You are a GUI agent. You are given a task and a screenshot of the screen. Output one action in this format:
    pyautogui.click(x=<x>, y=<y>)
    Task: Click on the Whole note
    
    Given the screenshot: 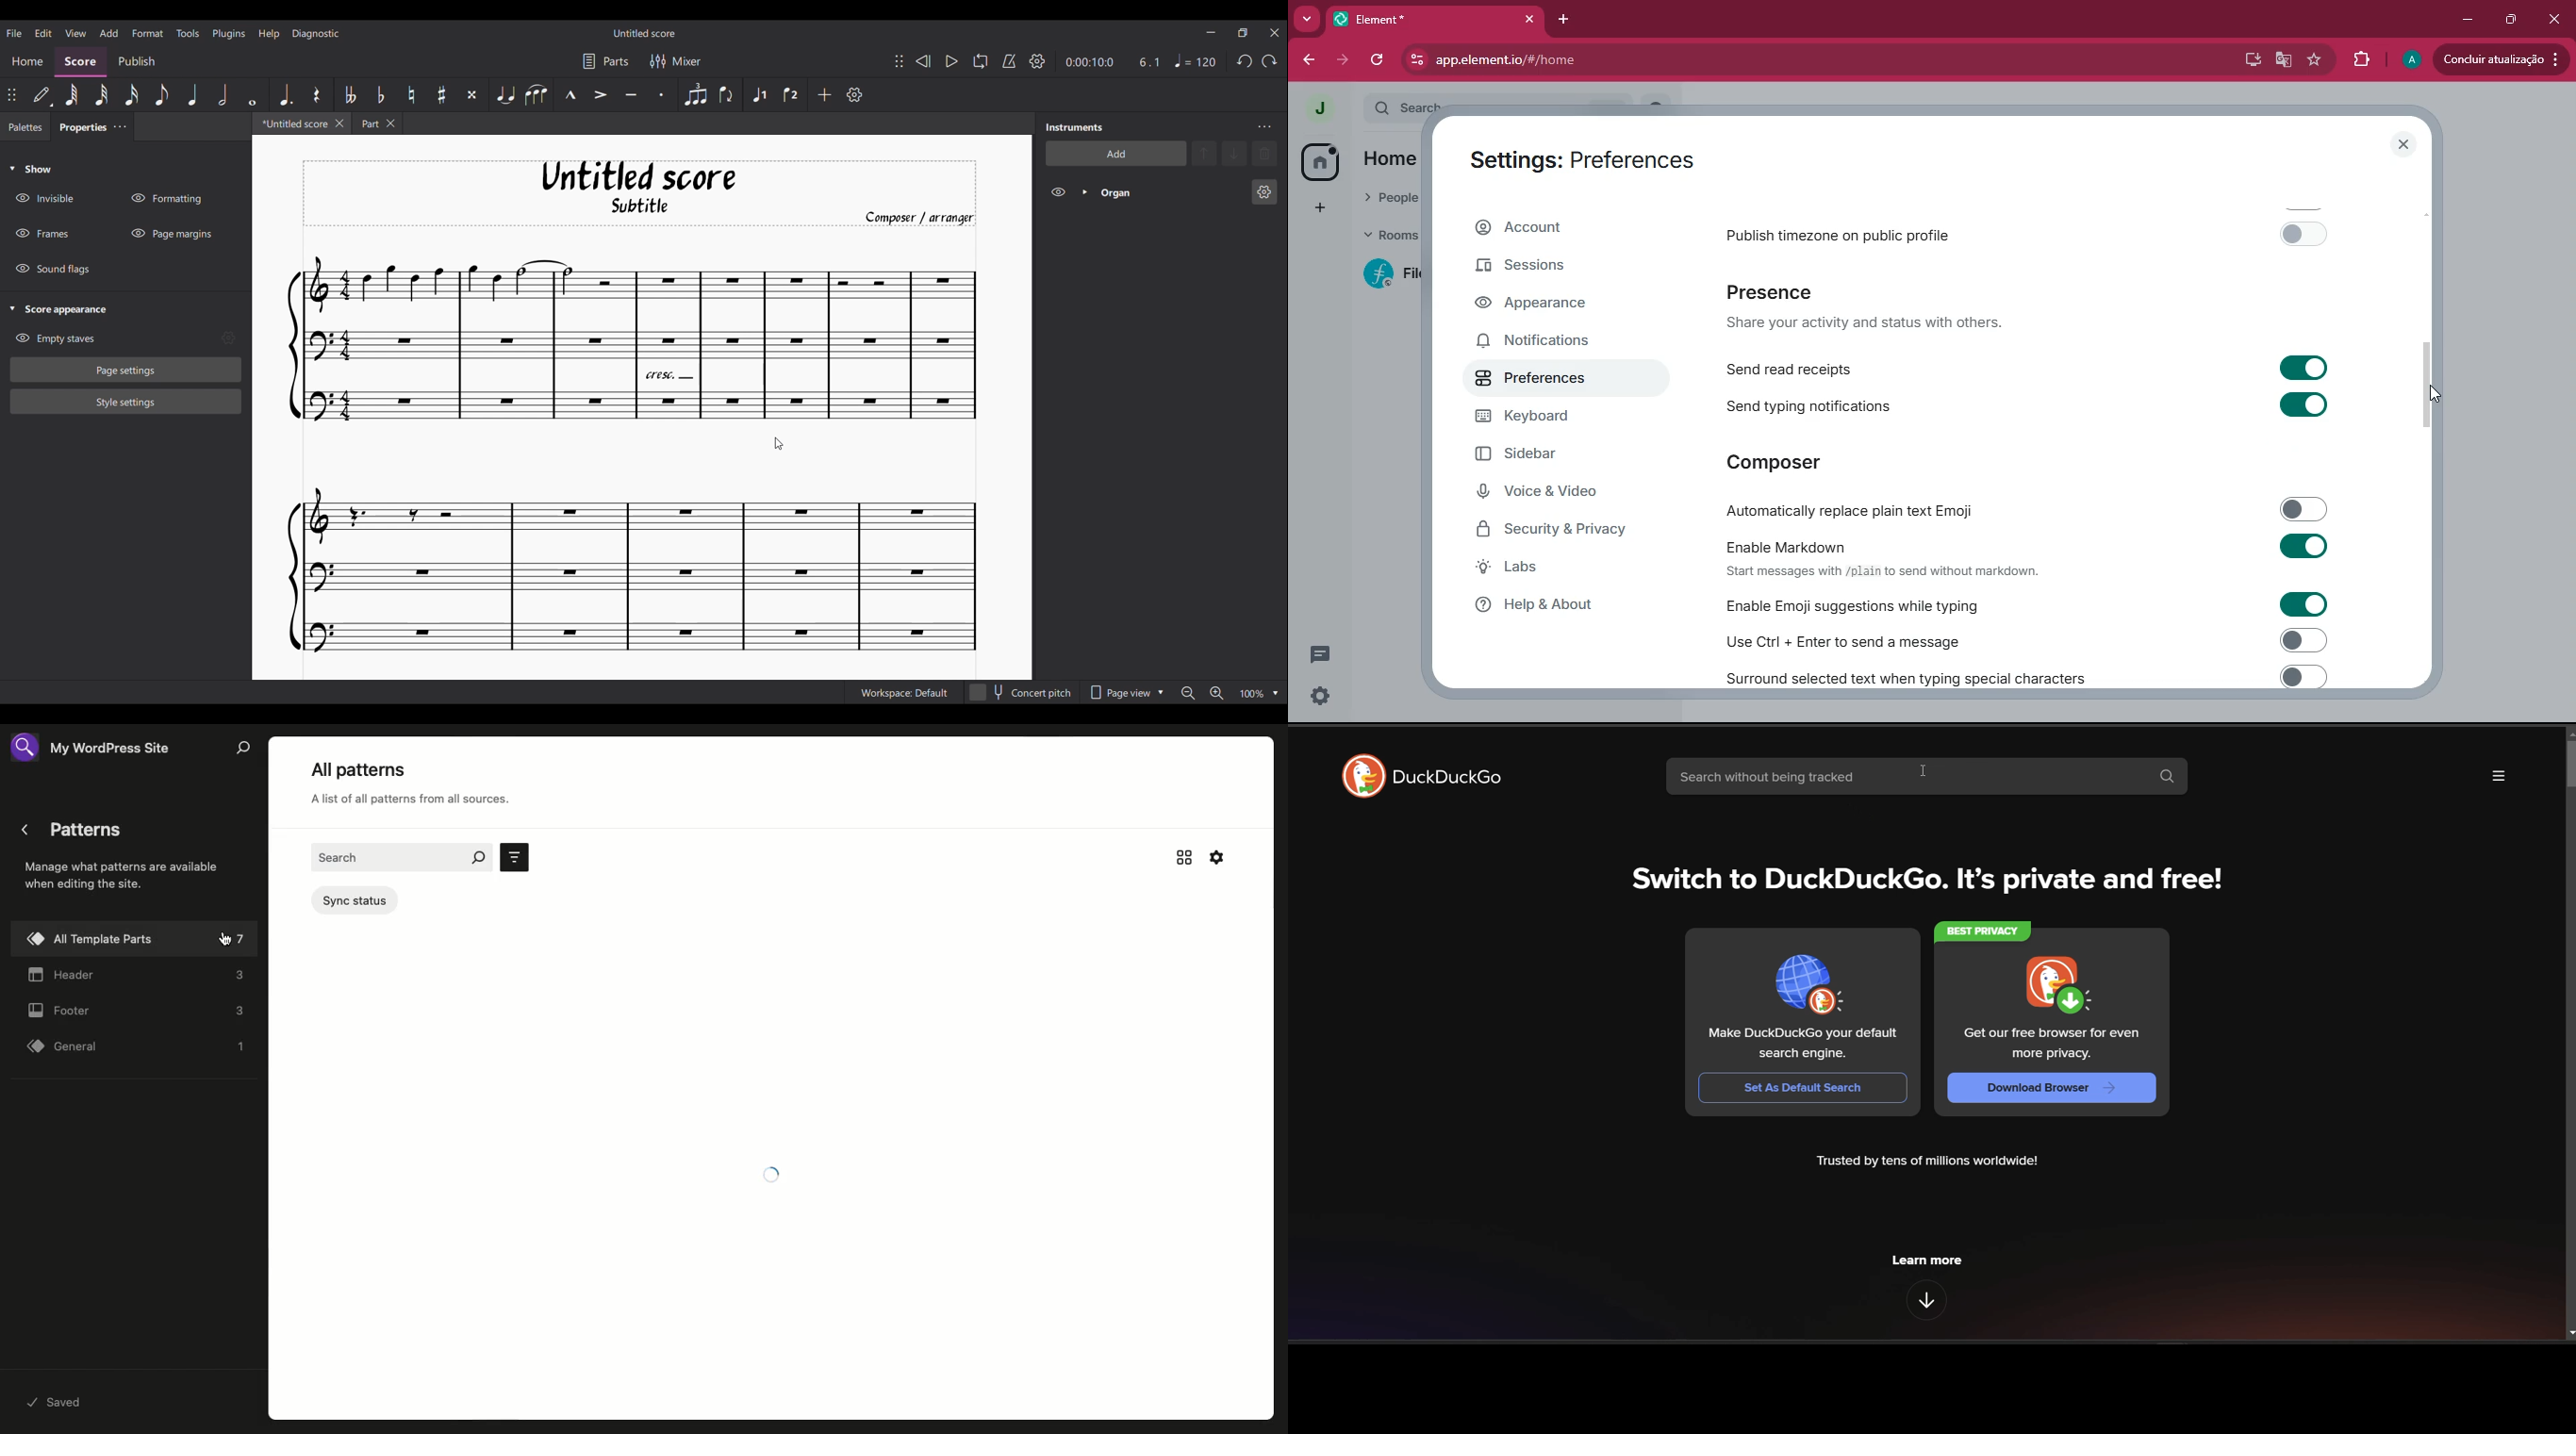 What is the action you would take?
    pyautogui.click(x=253, y=95)
    